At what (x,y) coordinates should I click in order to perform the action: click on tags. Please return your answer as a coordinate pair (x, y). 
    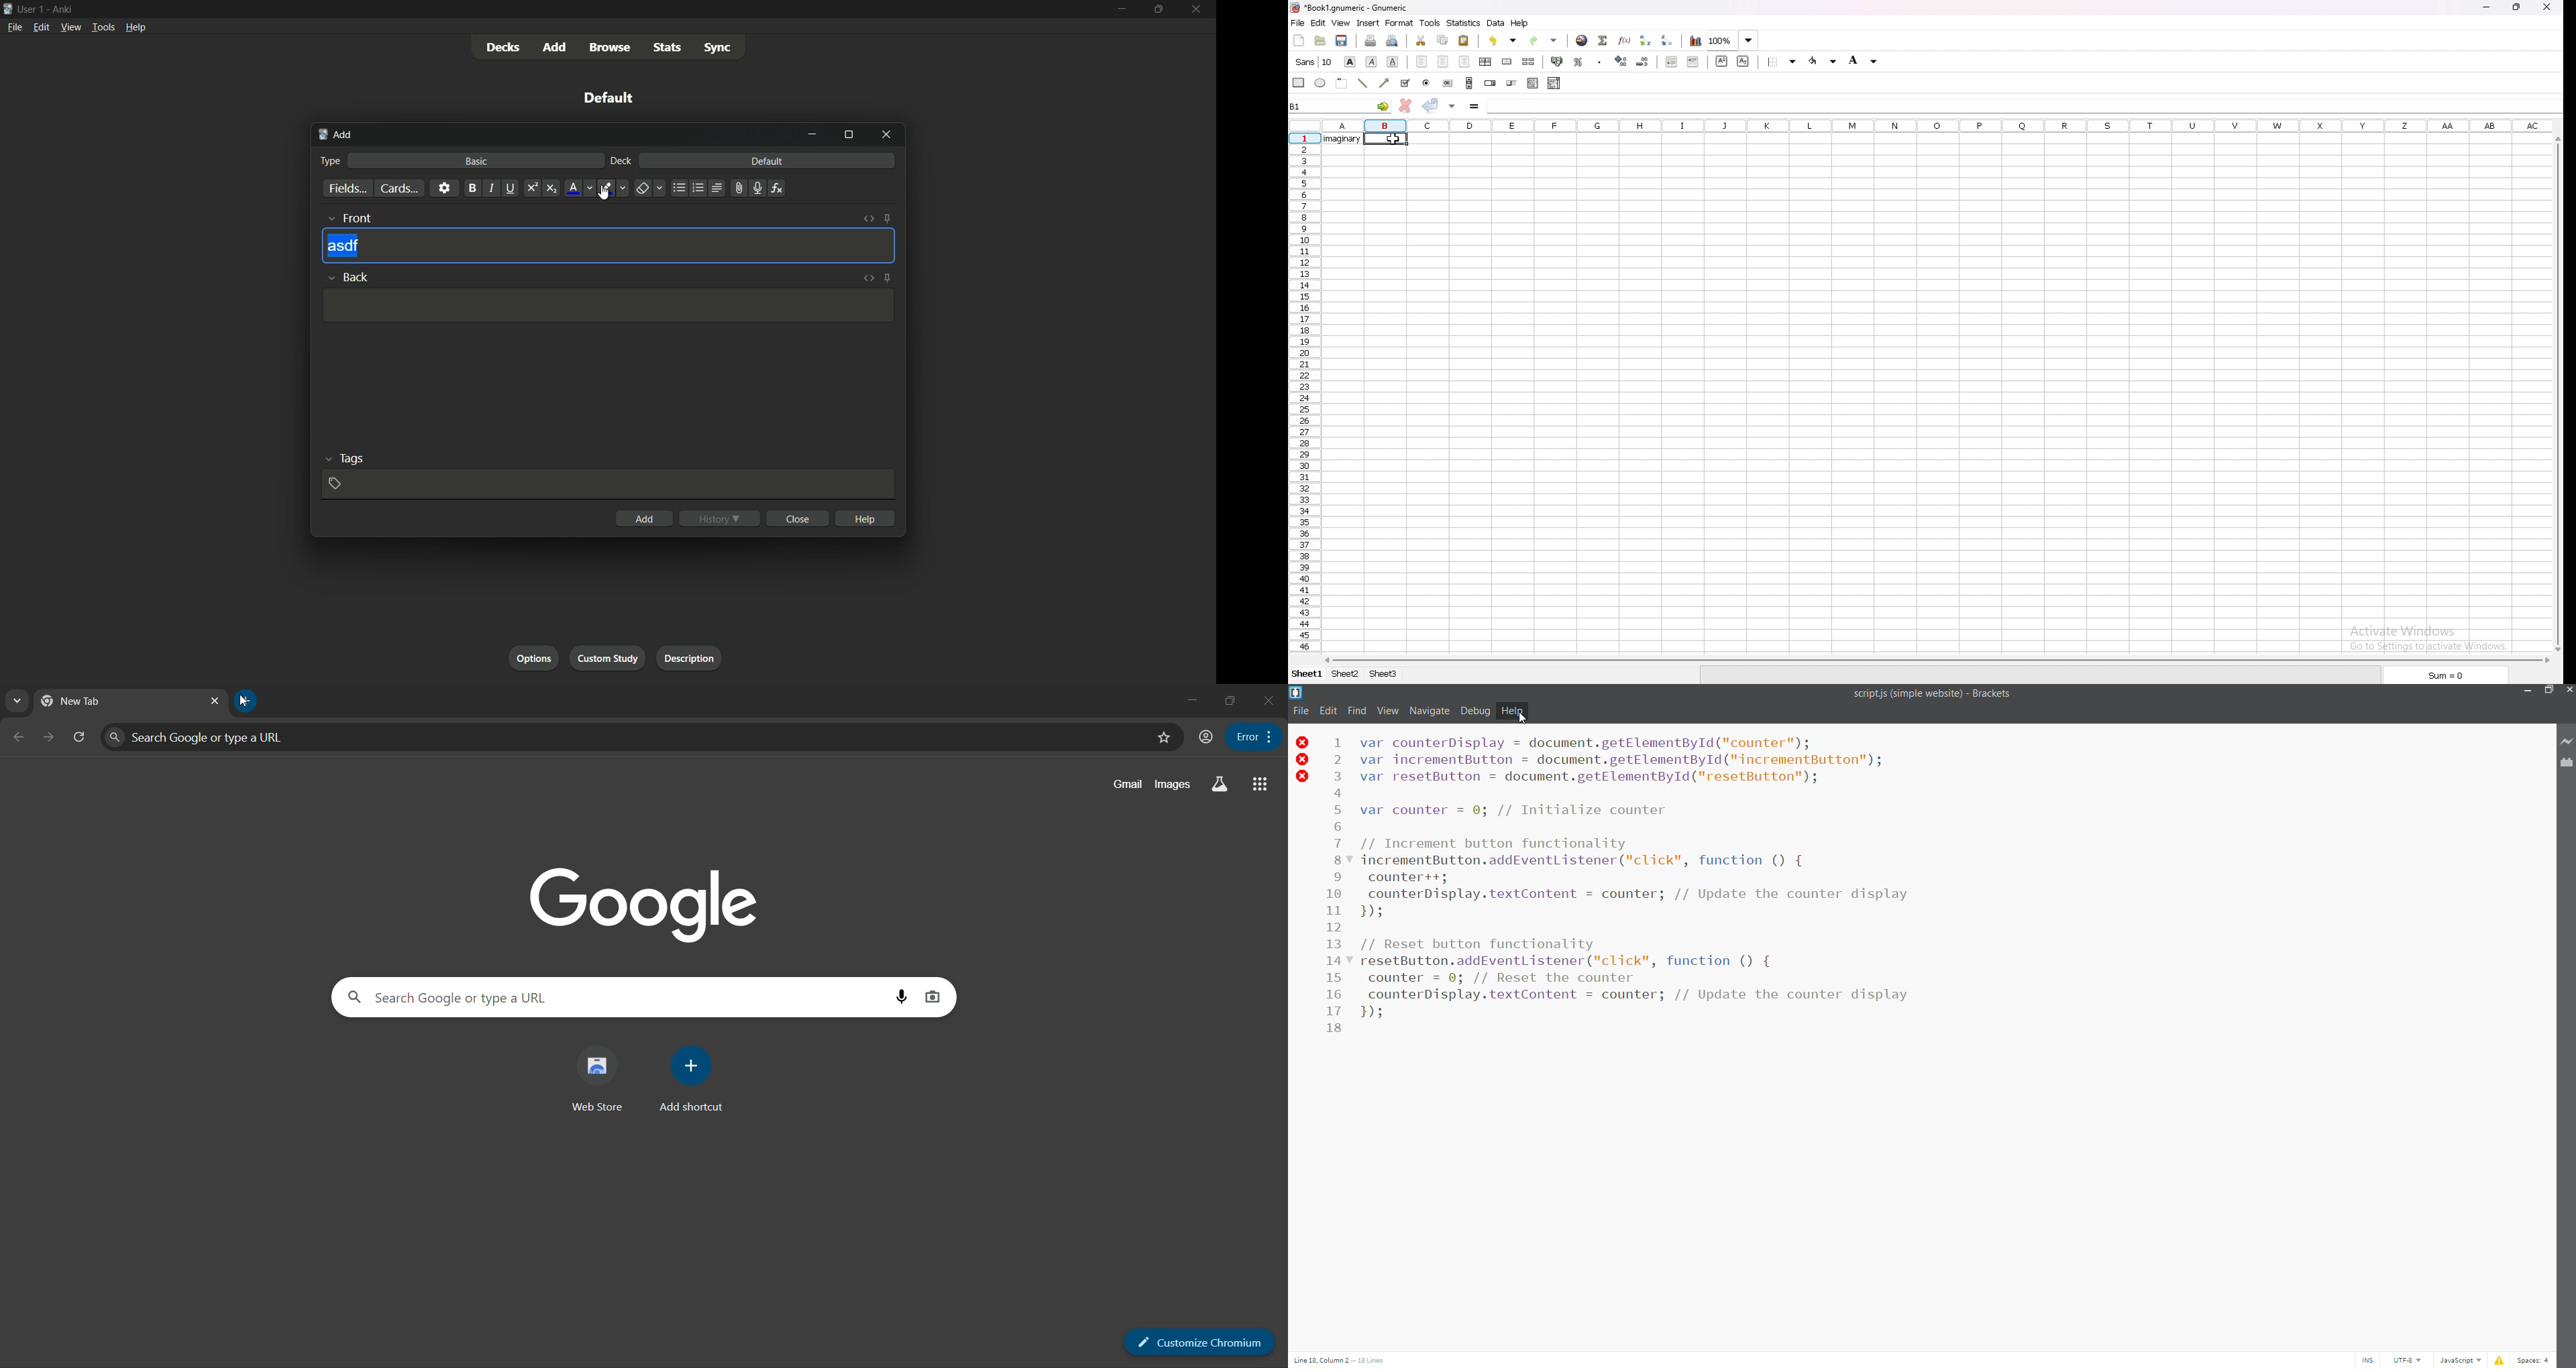
    Looking at the image, I should click on (343, 459).